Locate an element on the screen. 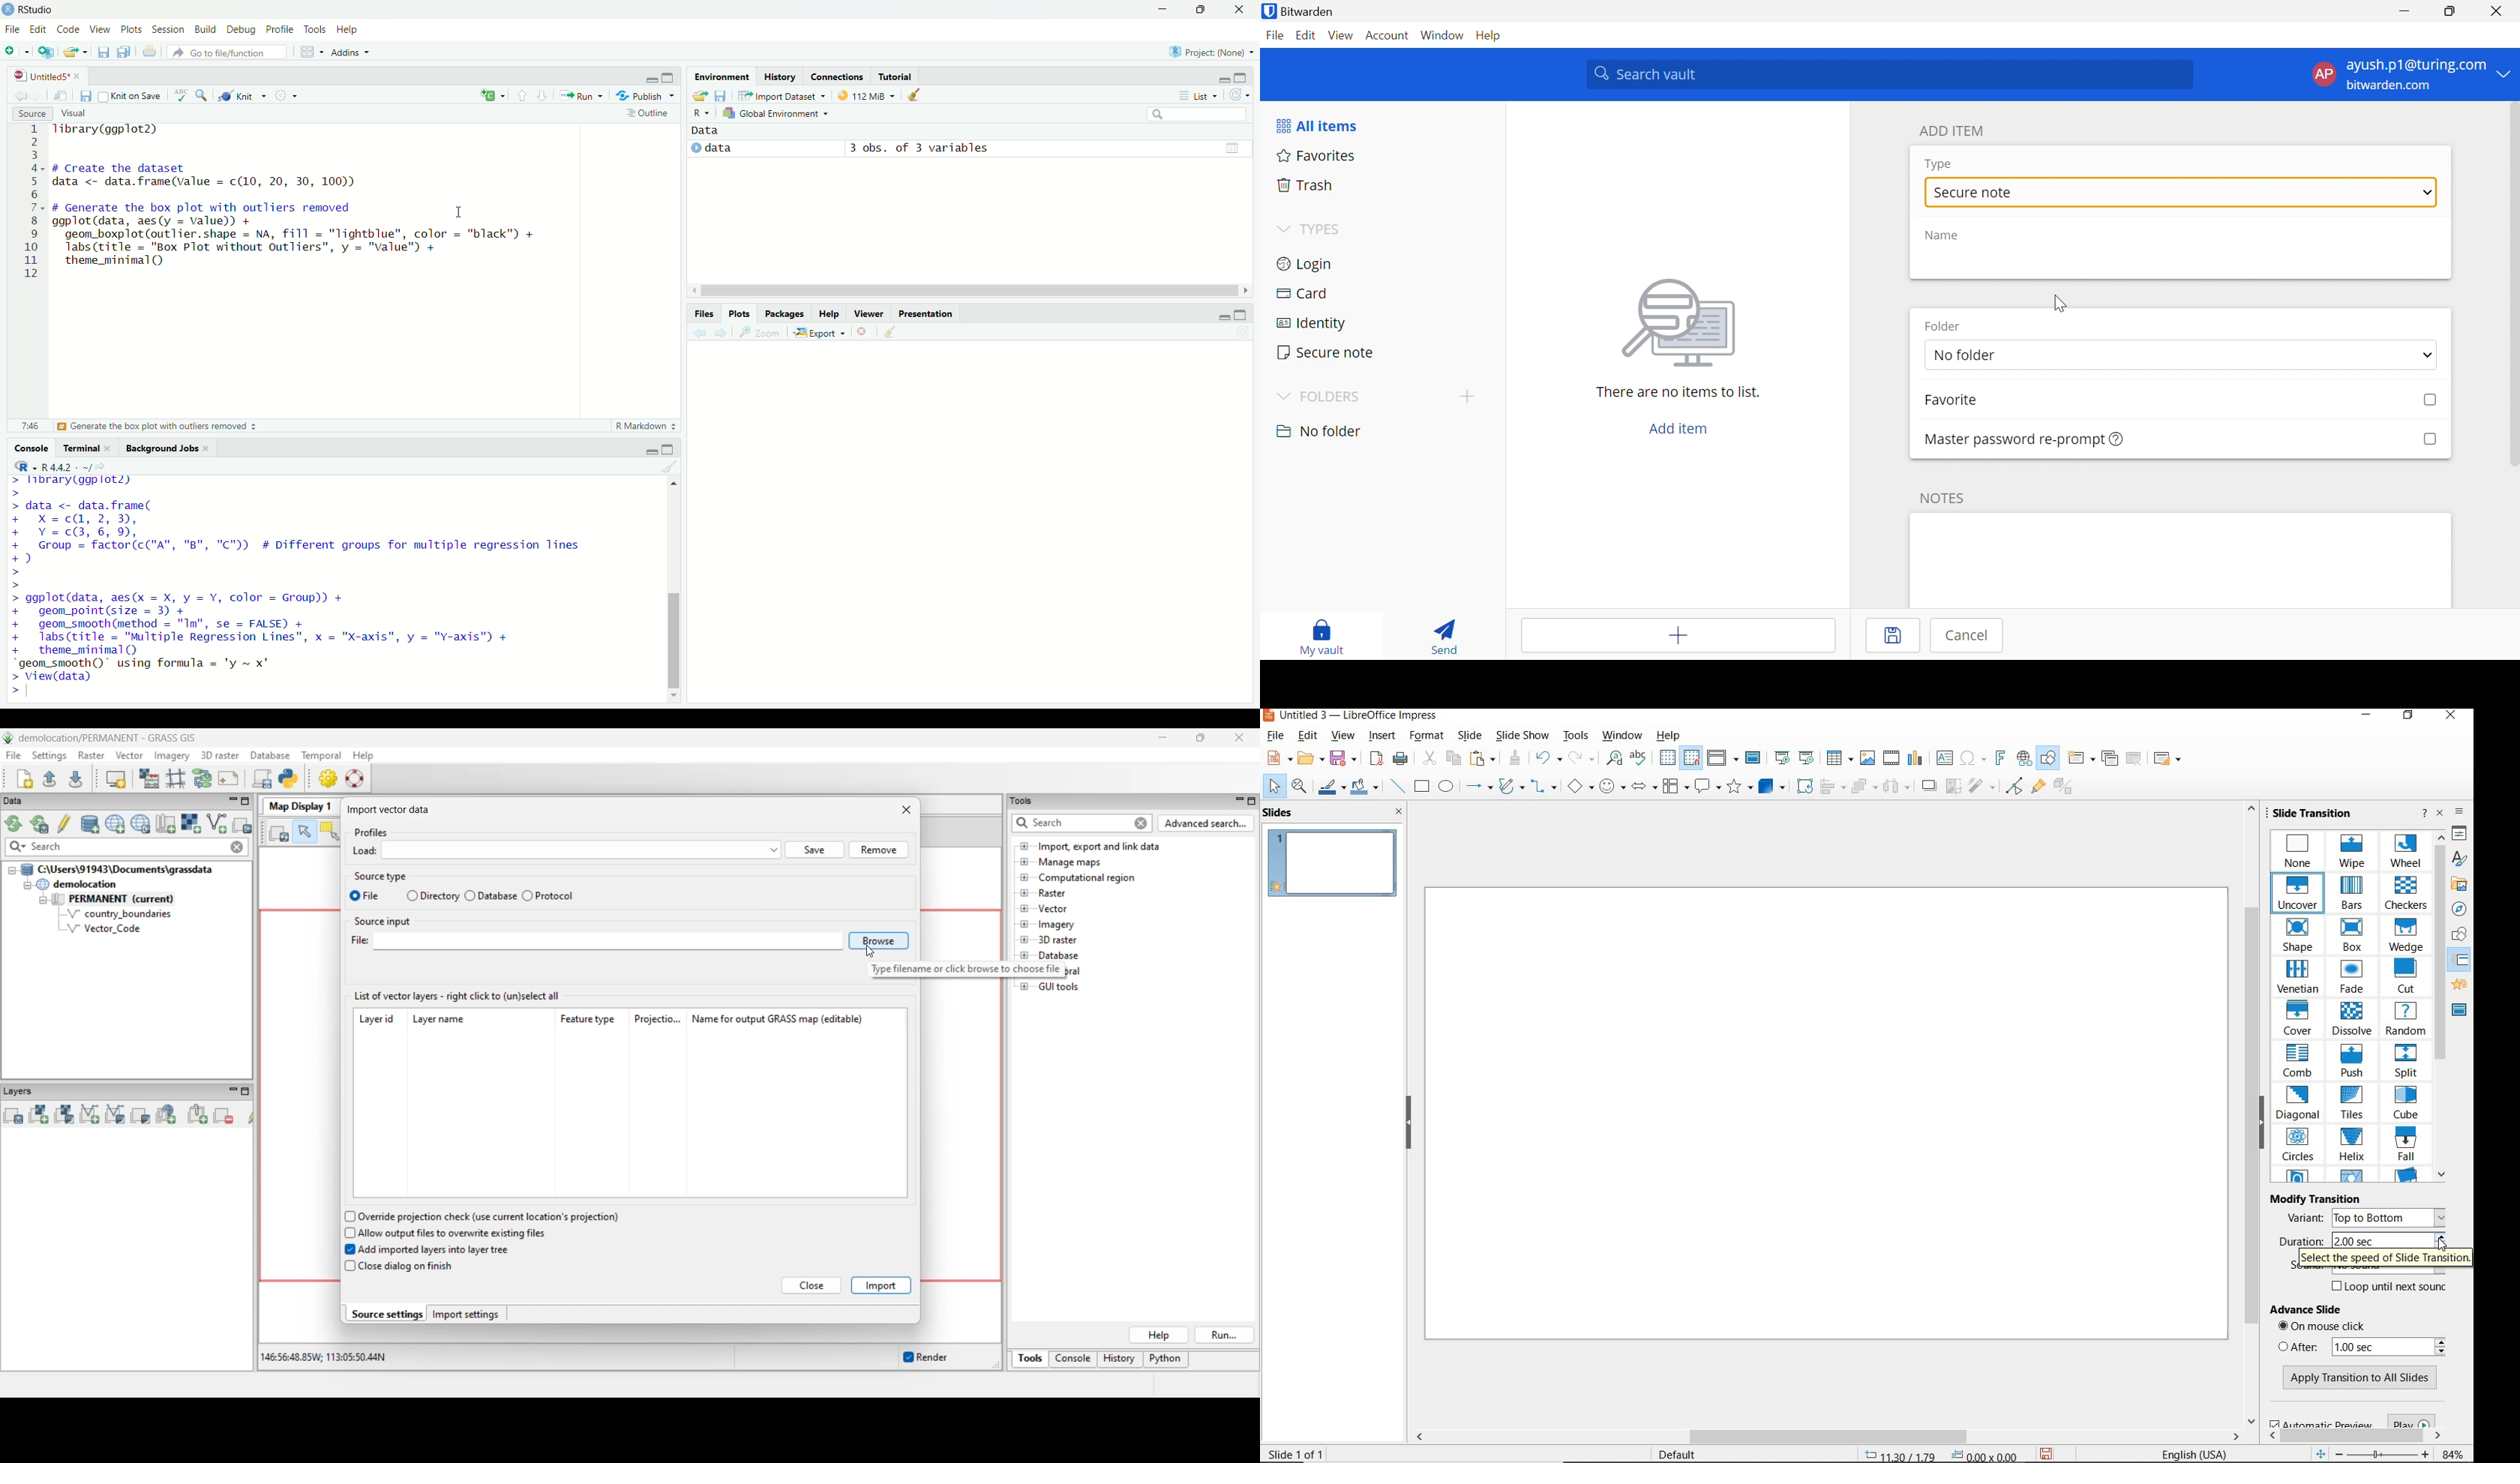  ) Go to file/function is located at coordinates (224, 52).